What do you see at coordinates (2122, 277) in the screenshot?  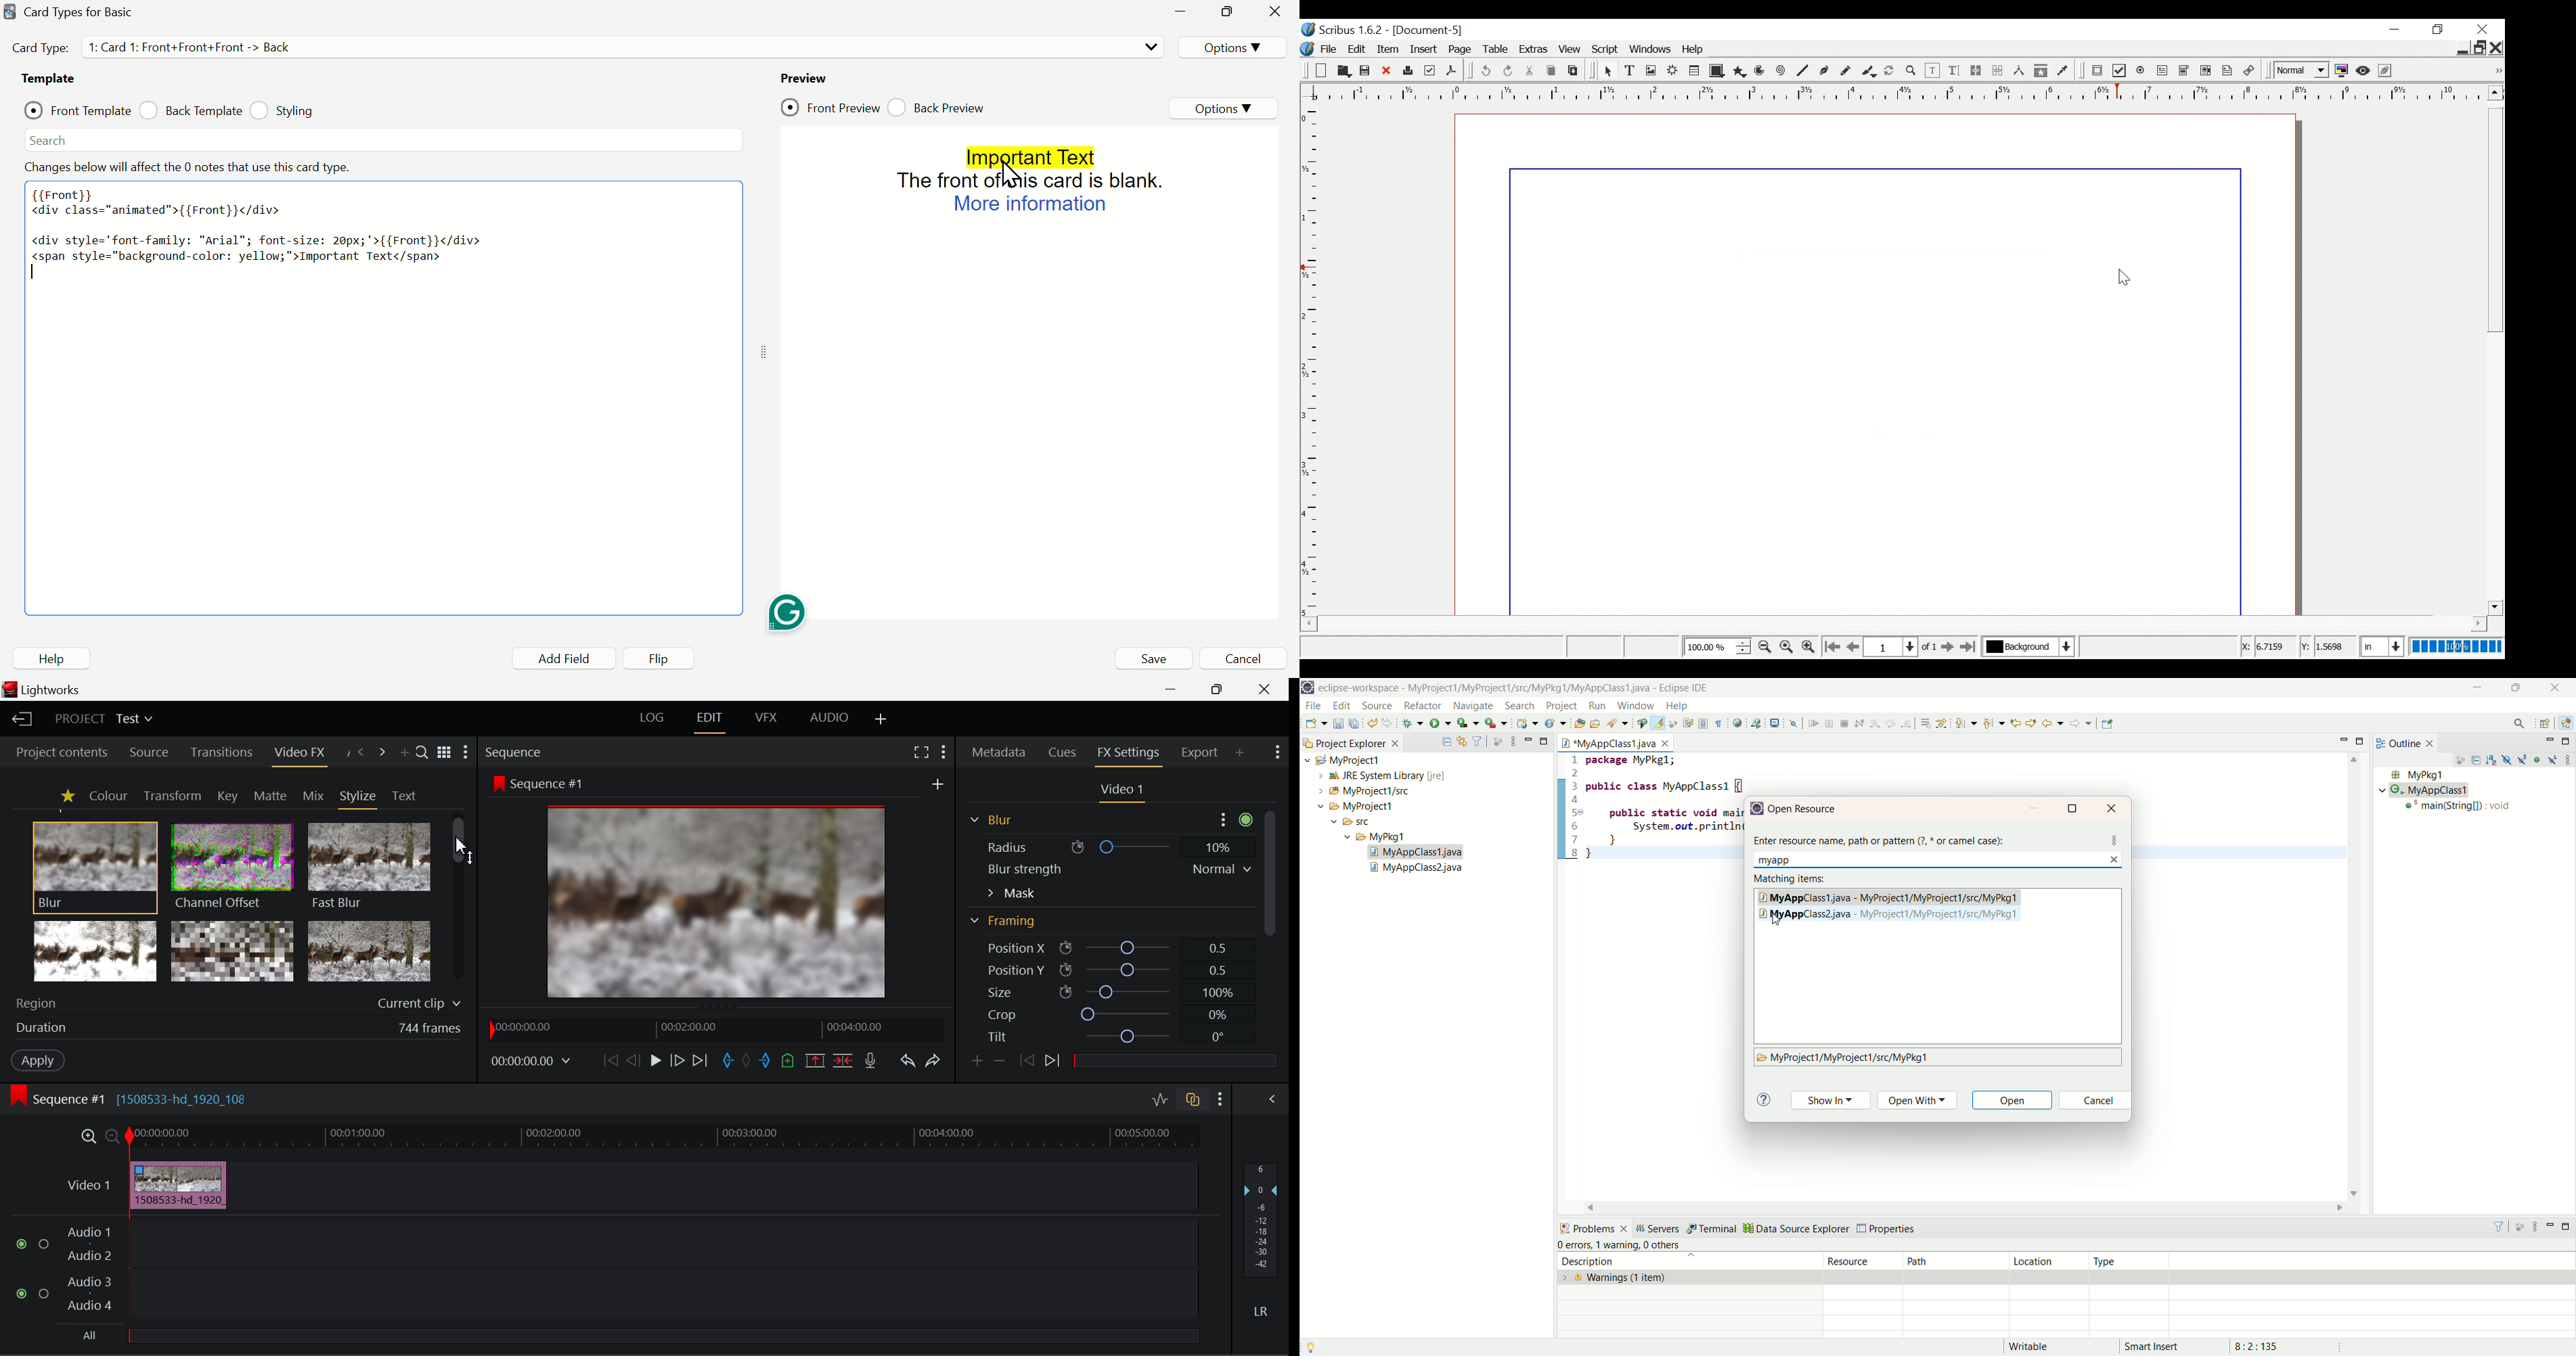 I see `Cursor` at bounding box center [2122, 277].